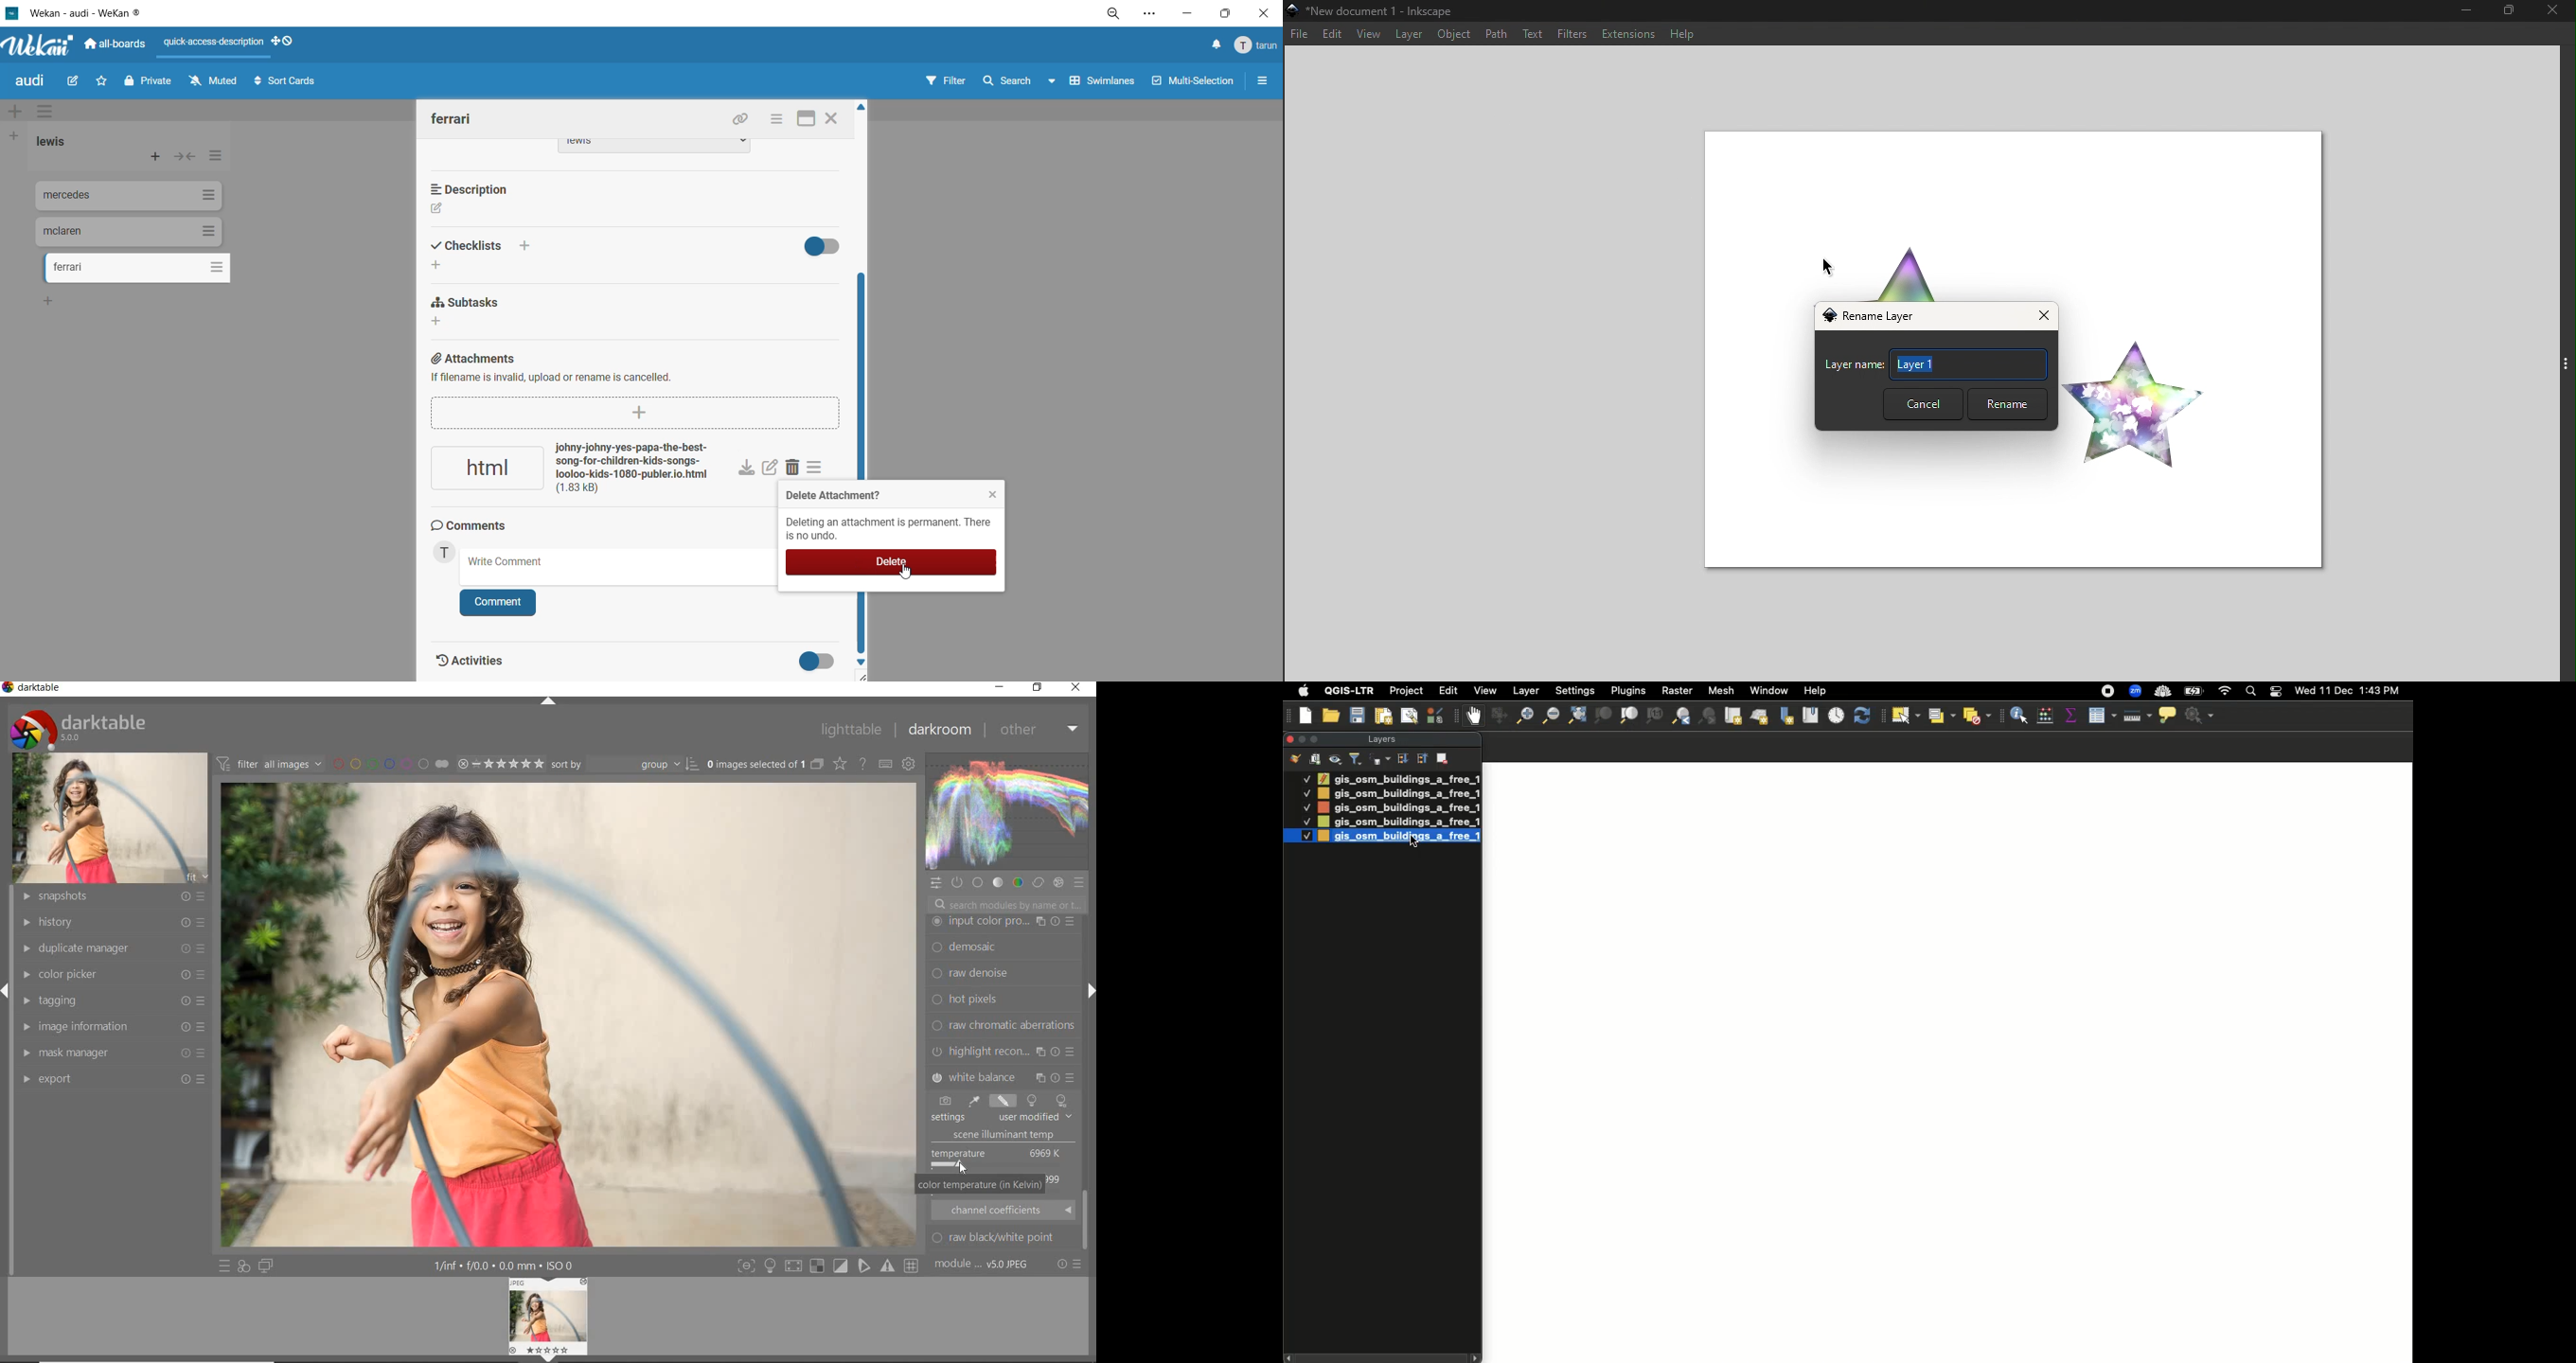 Image resolution: width=2576 pixels, height=1372 pixels. What do you see at coordinates (1576, 691) in the screenshot?
I see `Settings` at bounding box center [1576, 691].